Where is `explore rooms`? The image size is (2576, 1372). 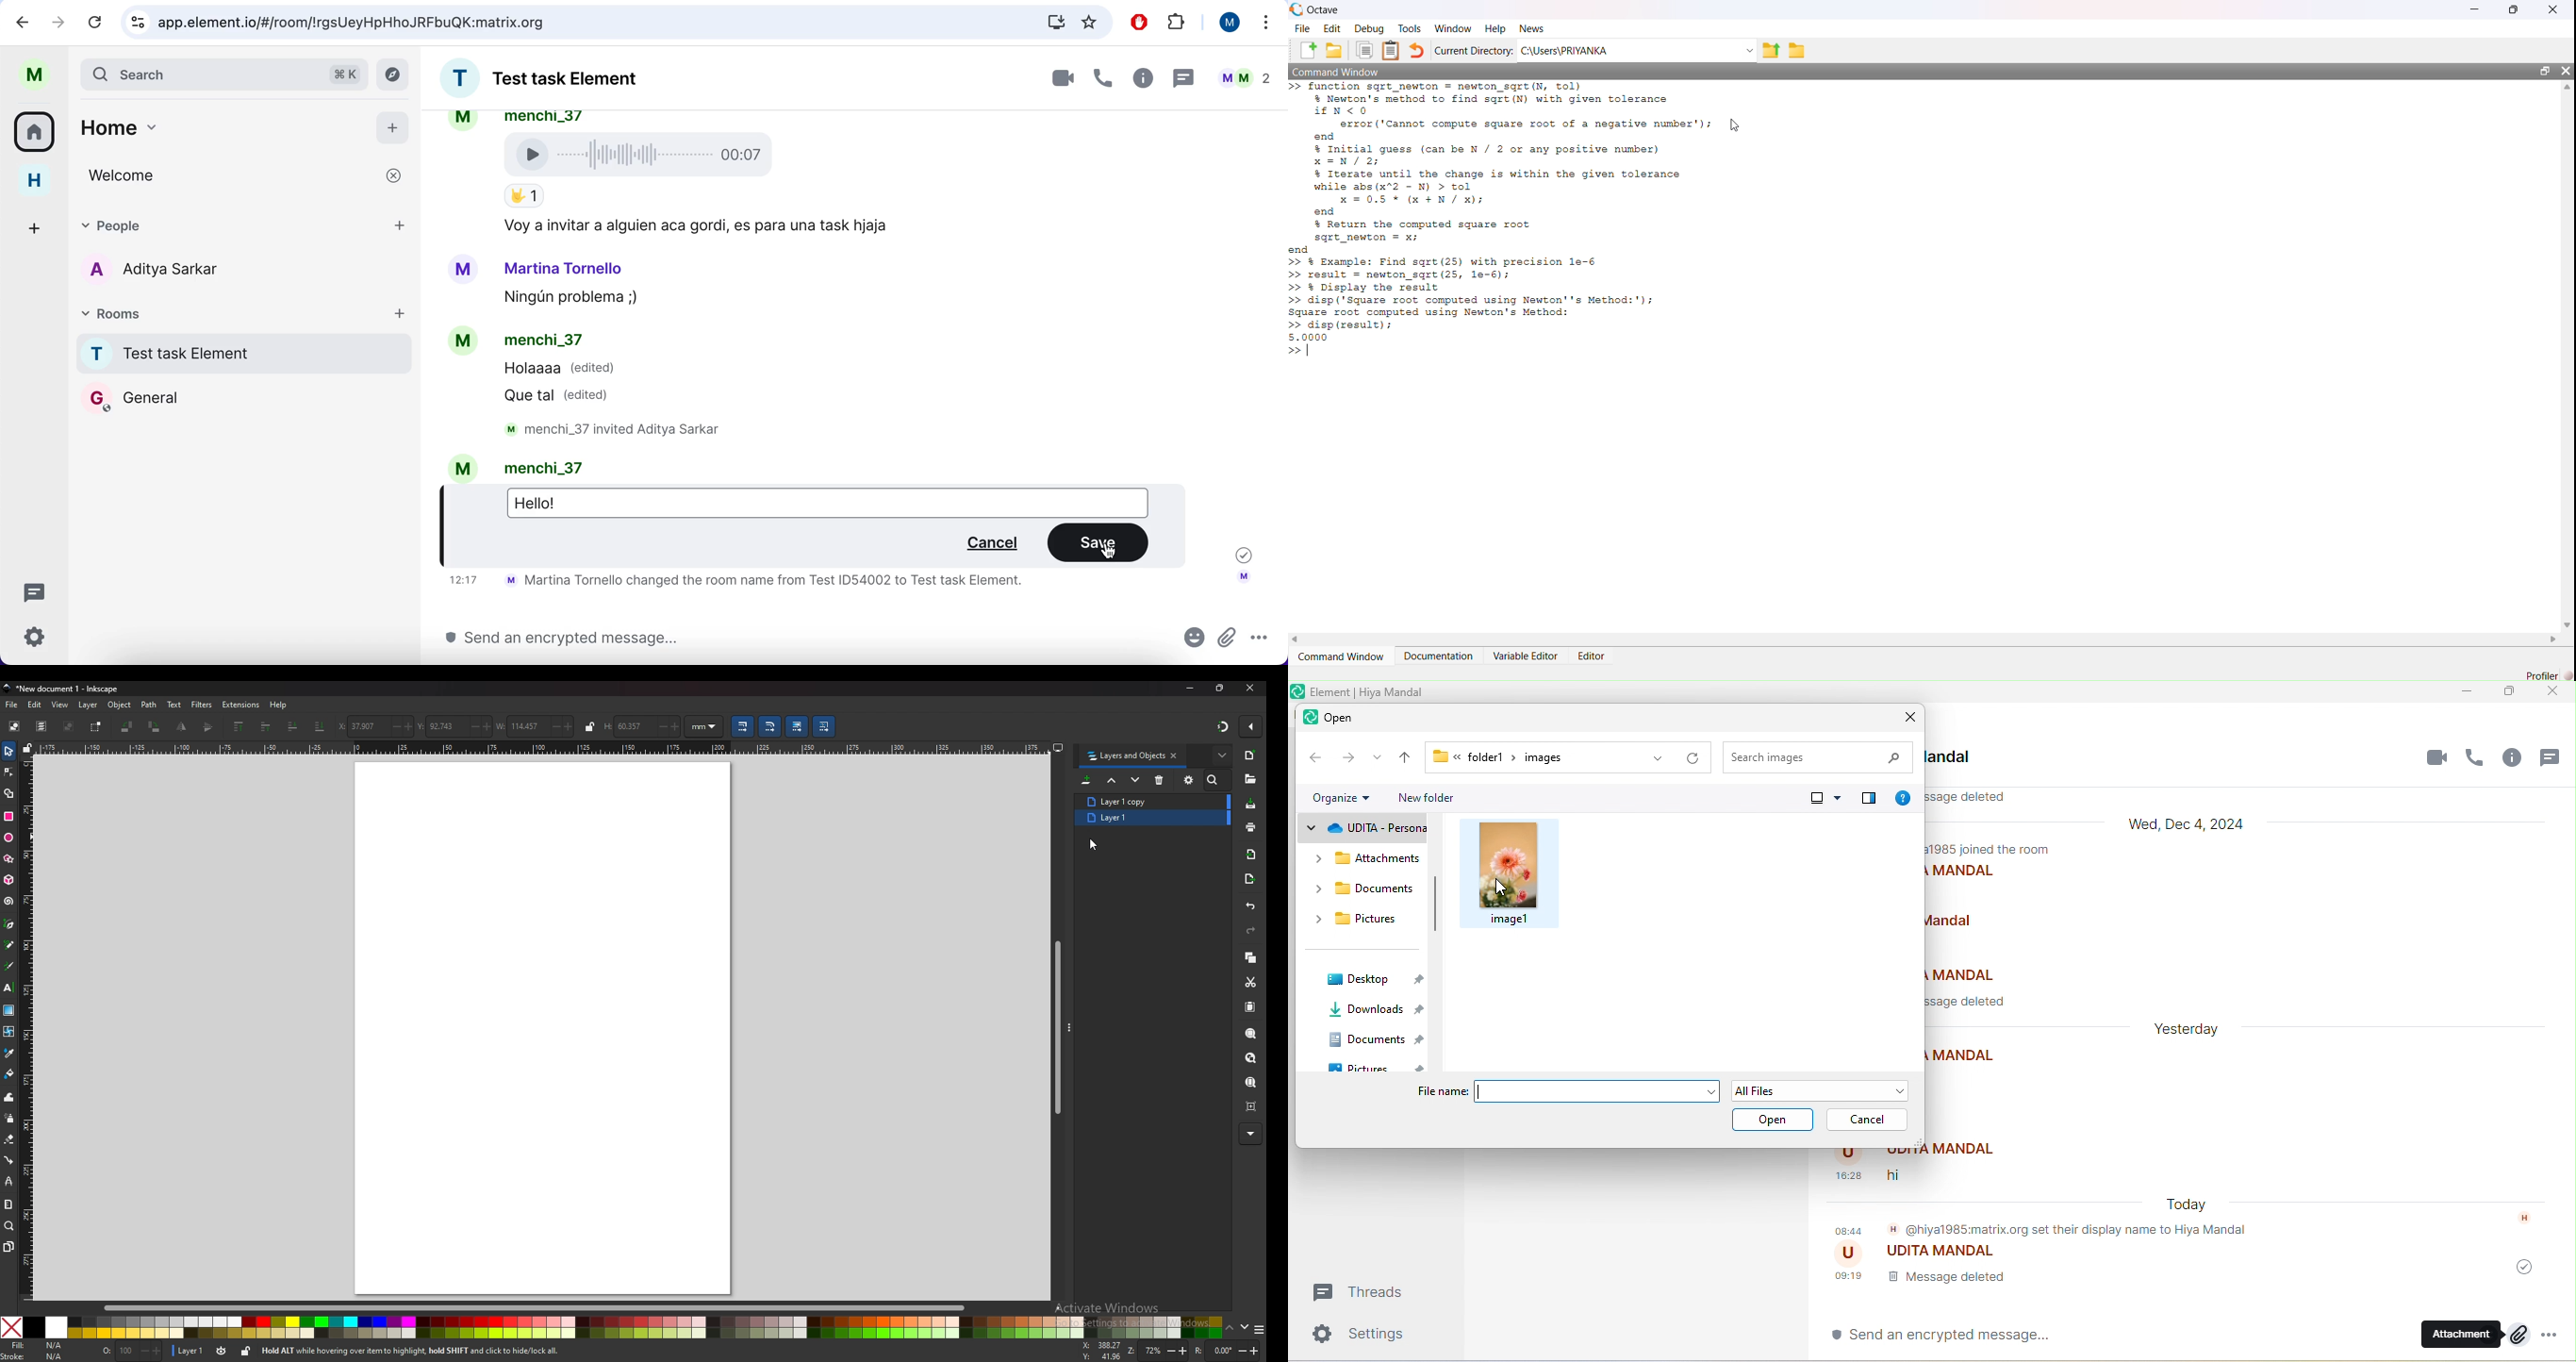
explore rooms is located at coordinates (395, 74).